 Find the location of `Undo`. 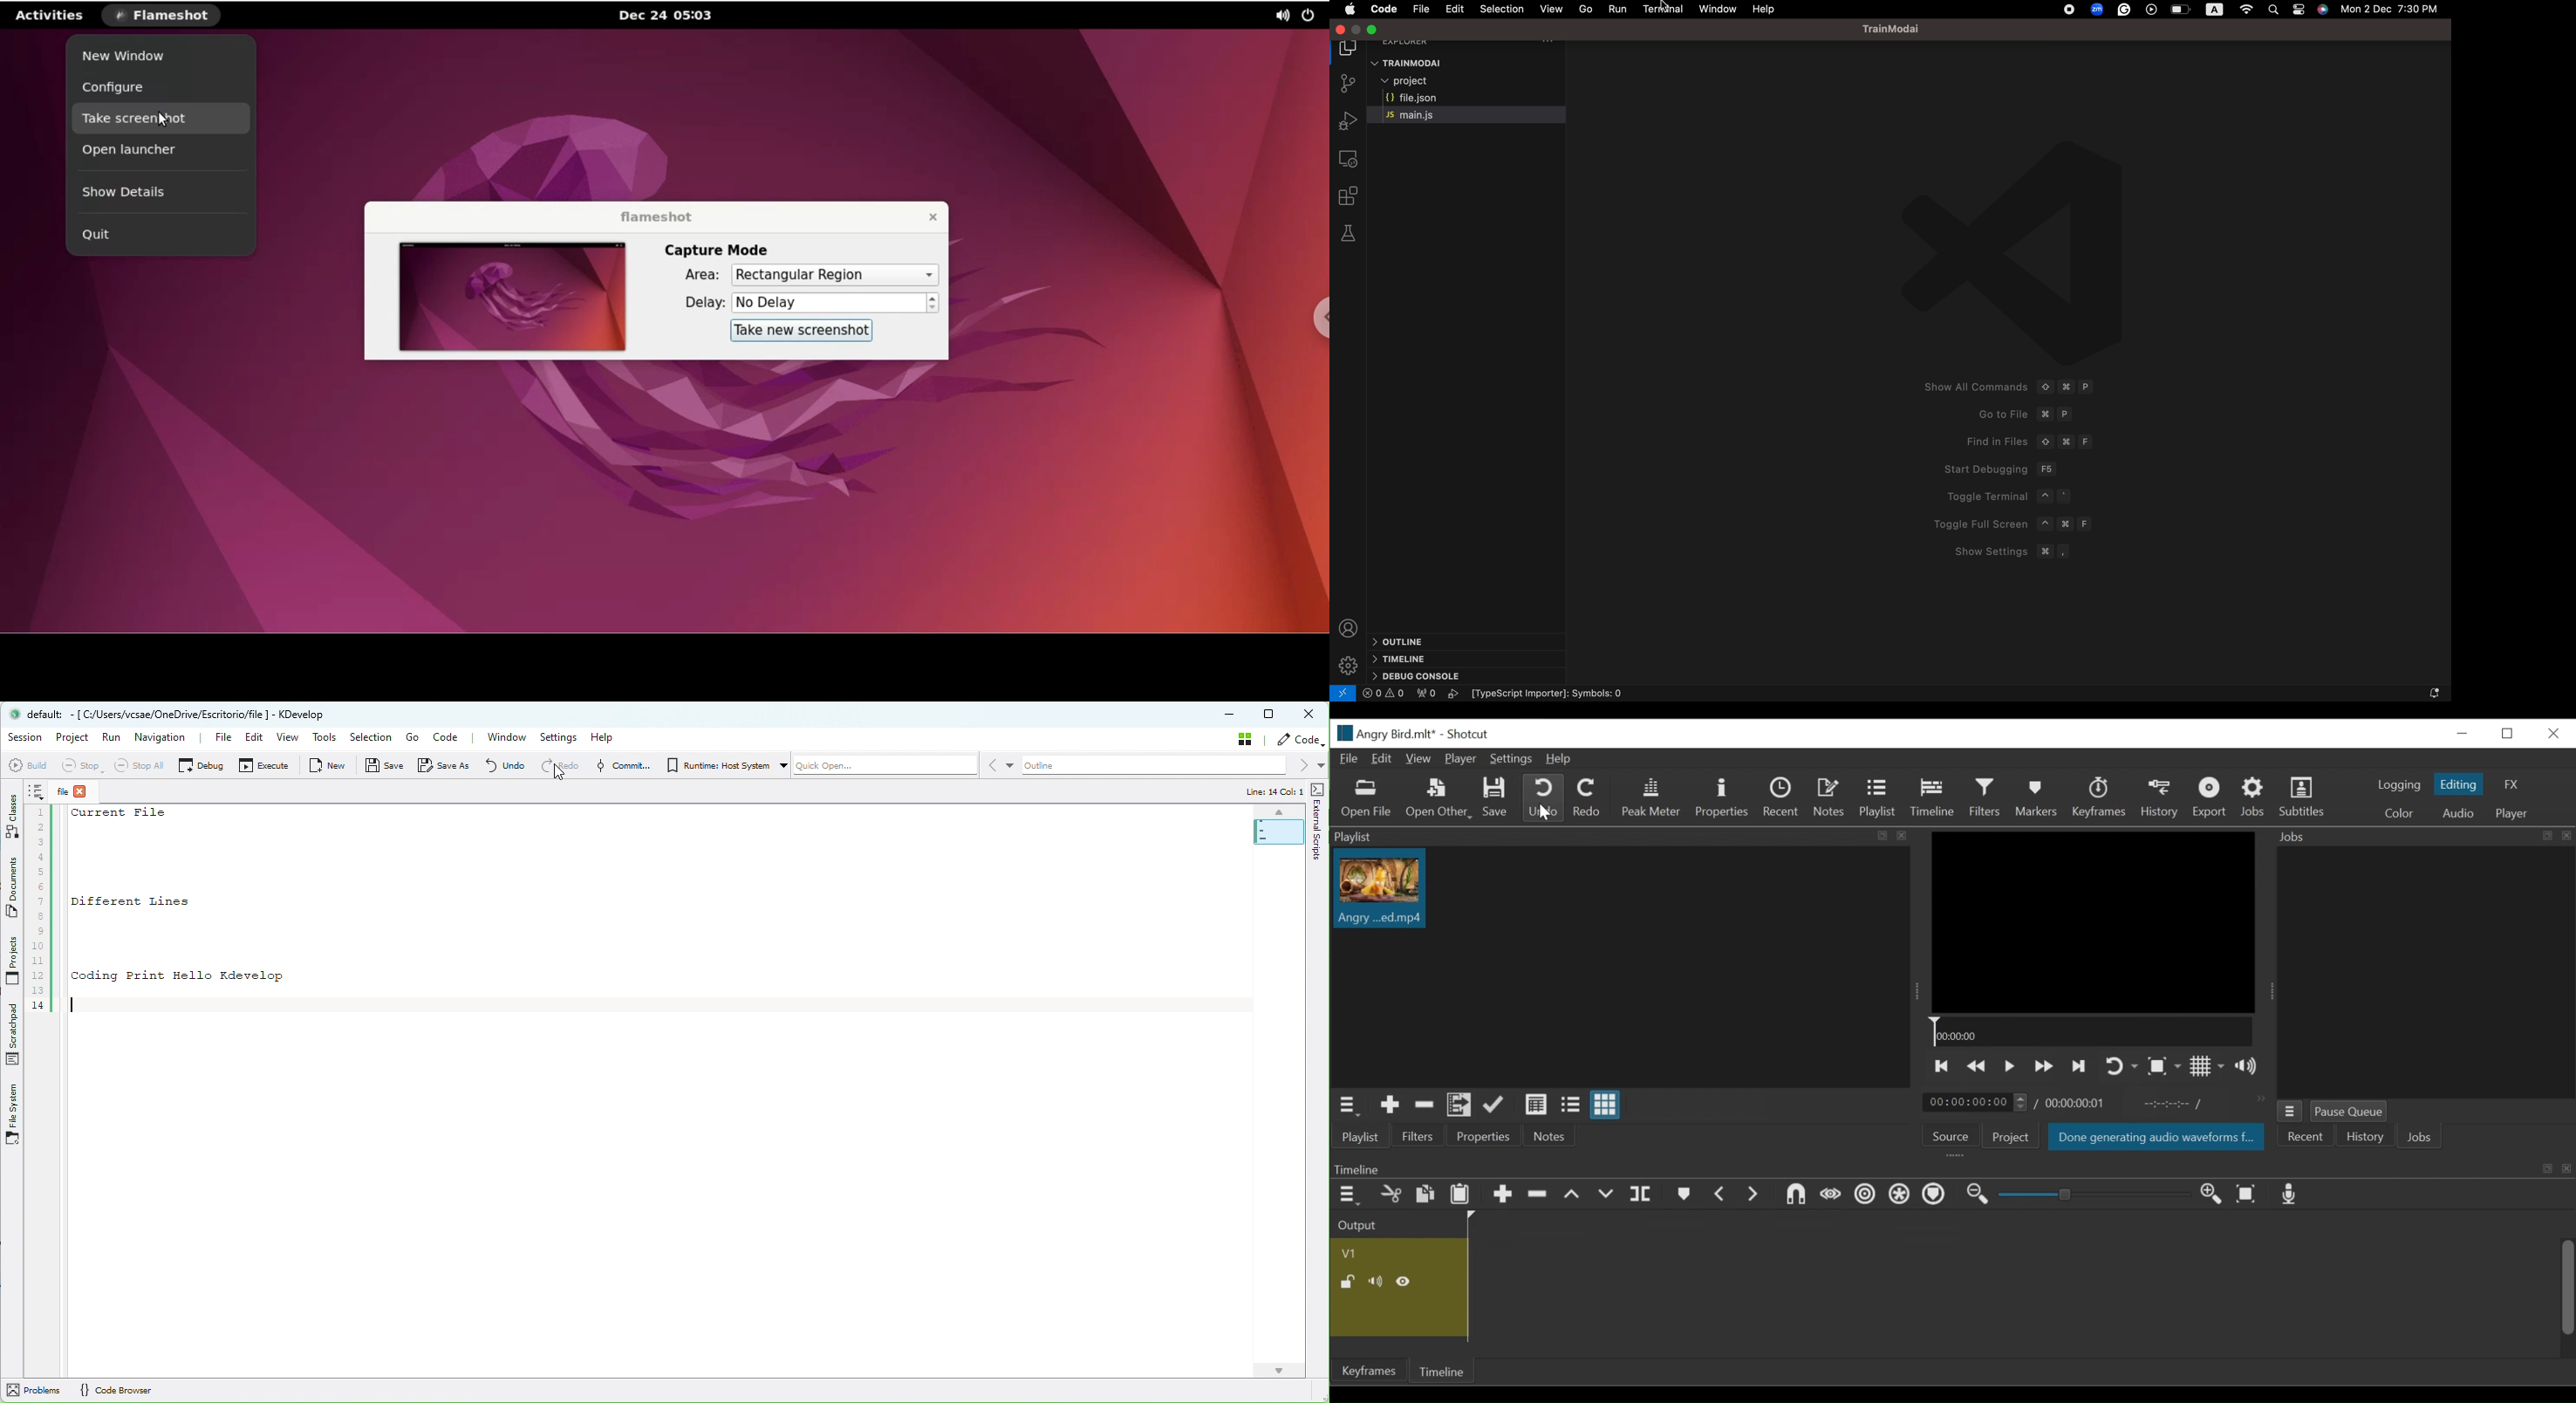

Undo is located at coordinates (1546, 798).